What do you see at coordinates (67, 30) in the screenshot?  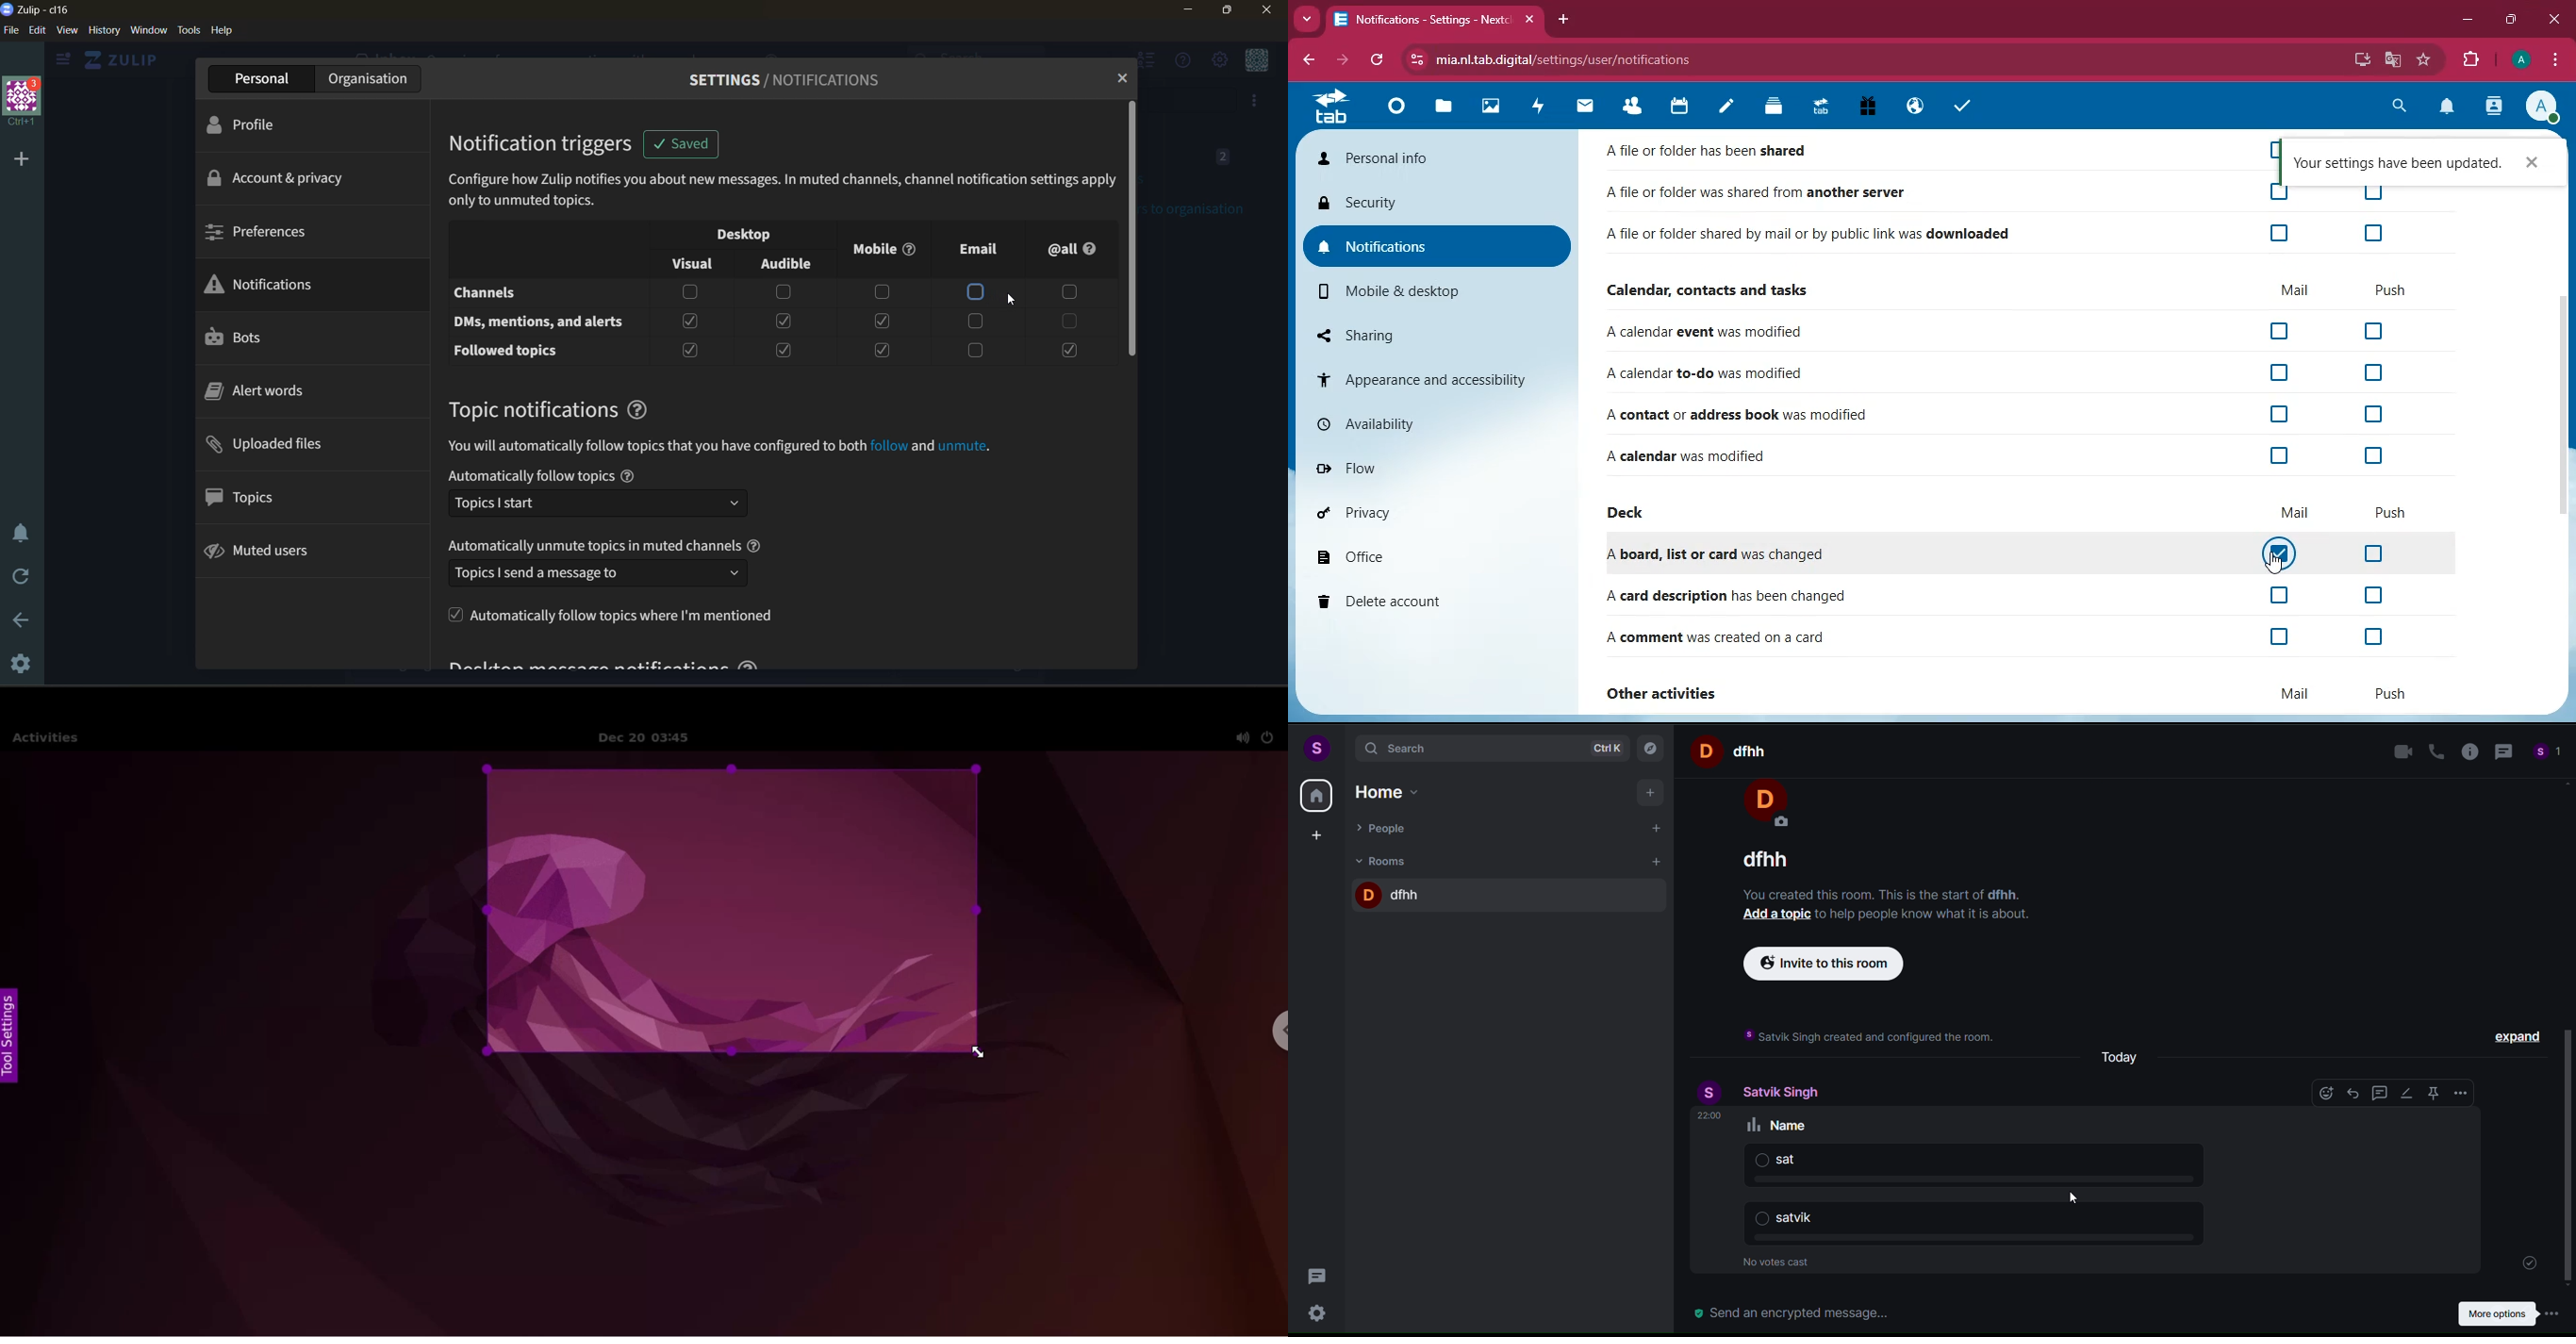 I see `view` at bounding box center [67, 30].